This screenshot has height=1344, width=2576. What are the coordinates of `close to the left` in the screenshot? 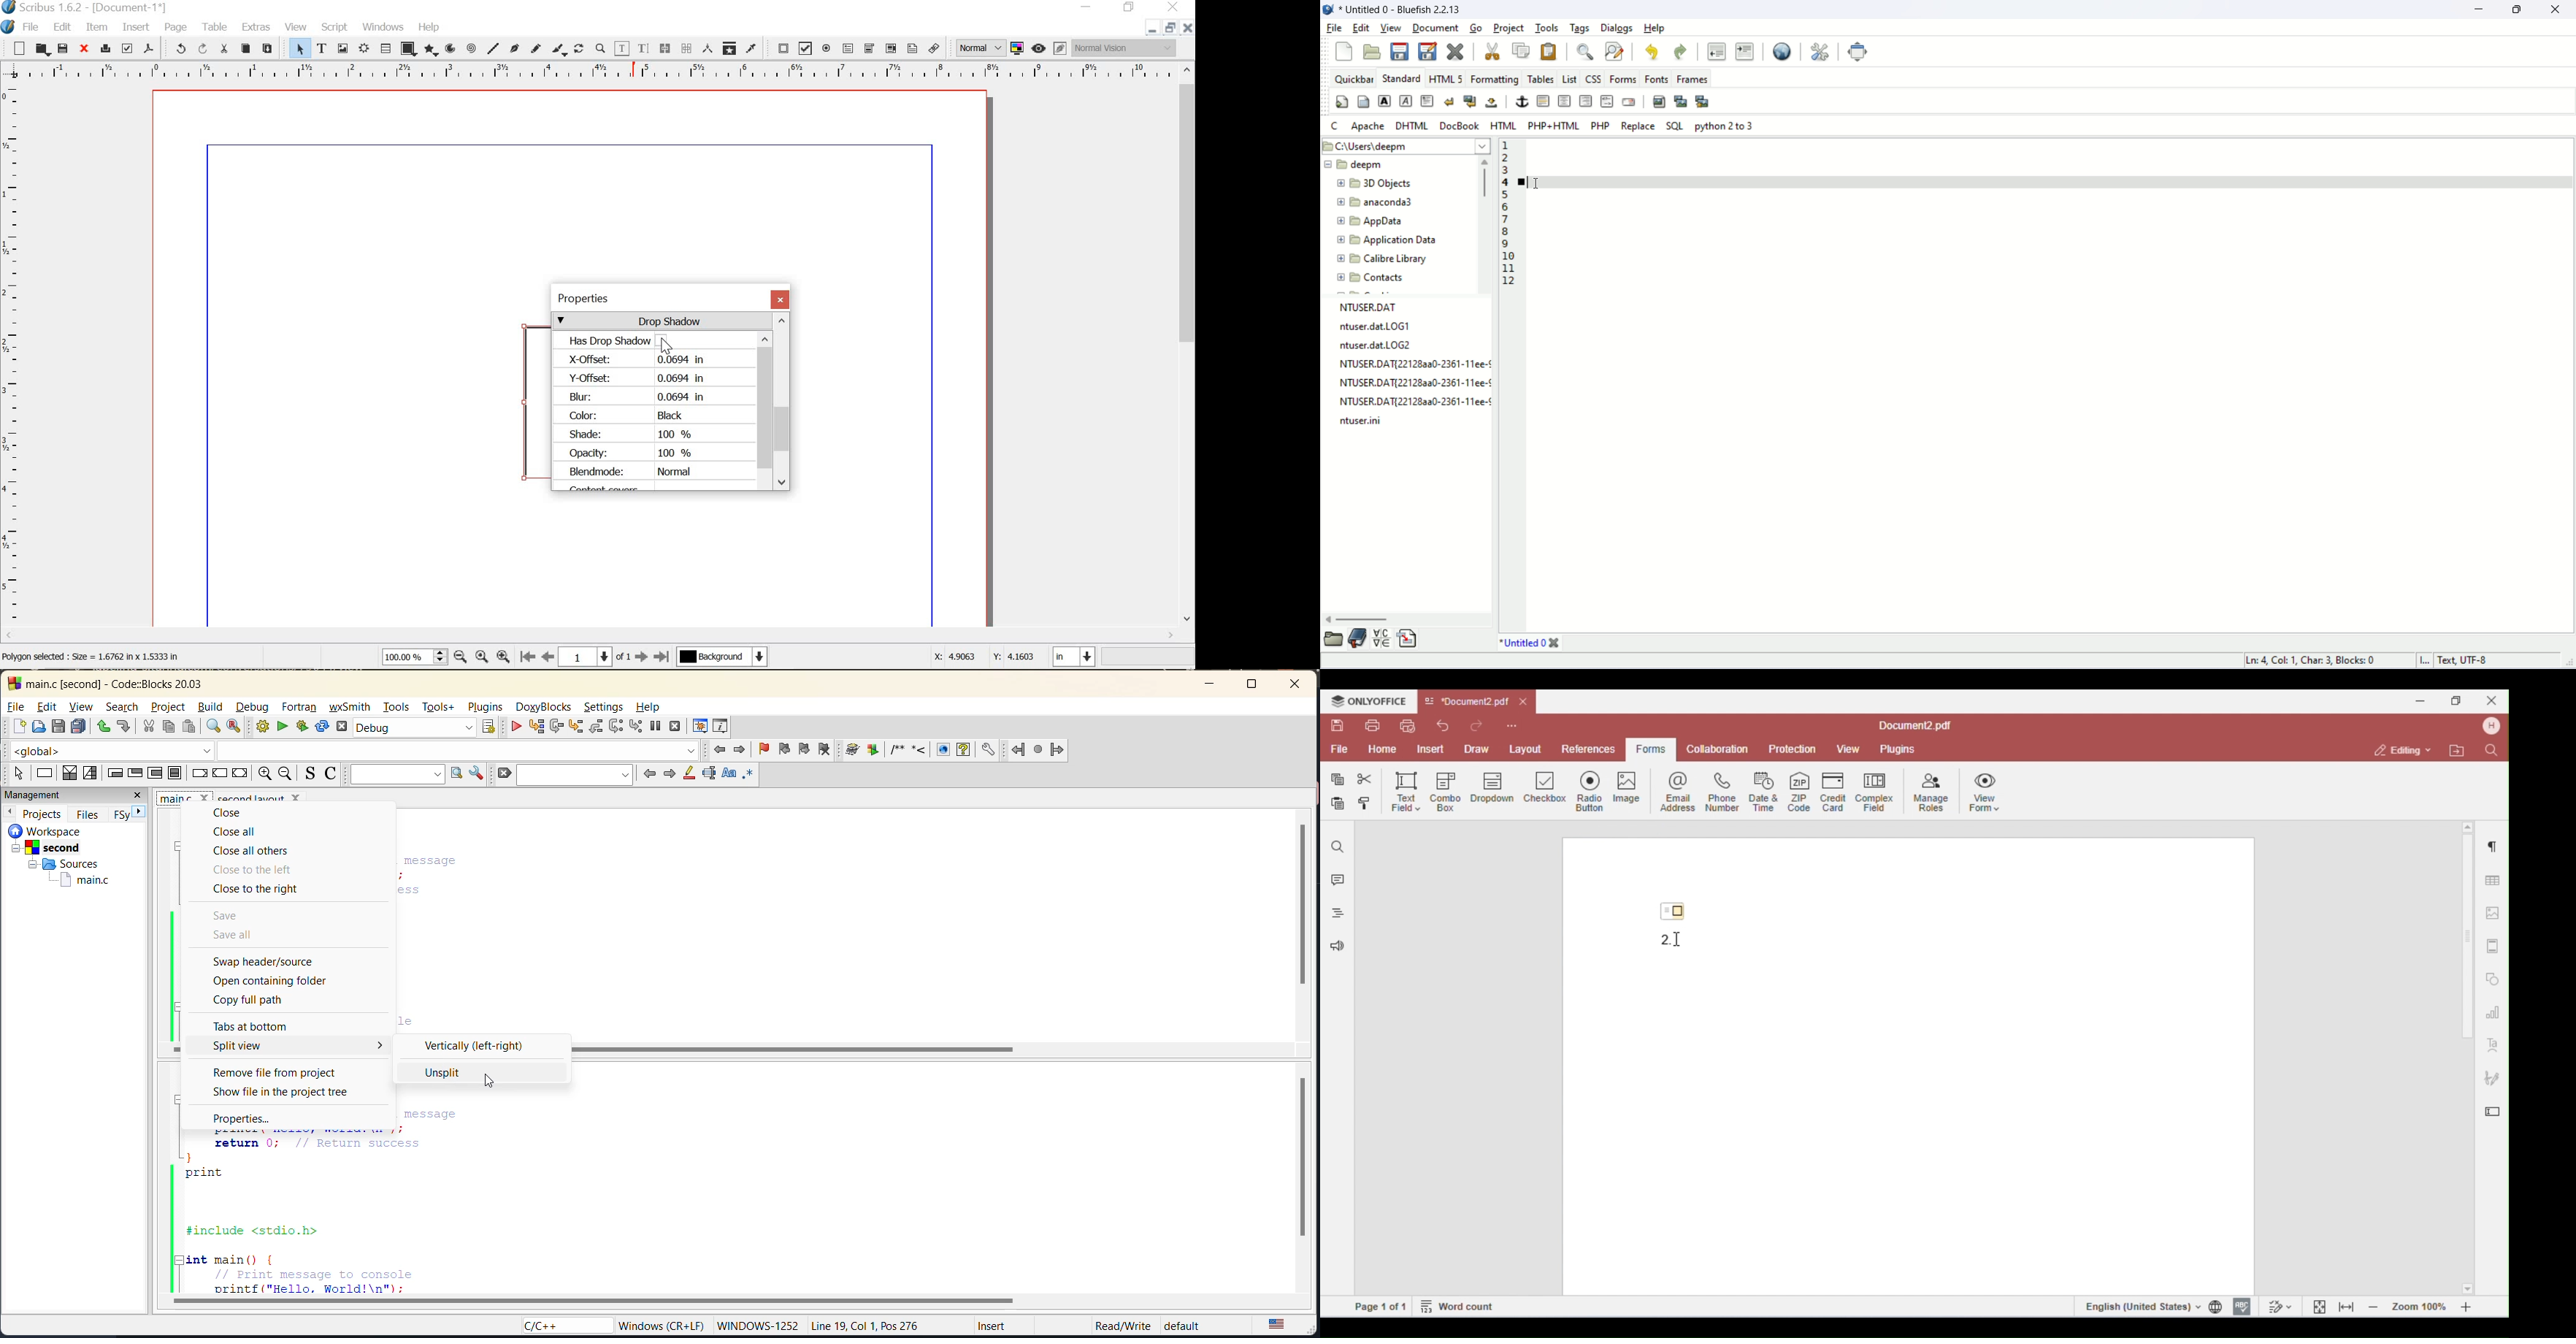 It's located at (255, 870).